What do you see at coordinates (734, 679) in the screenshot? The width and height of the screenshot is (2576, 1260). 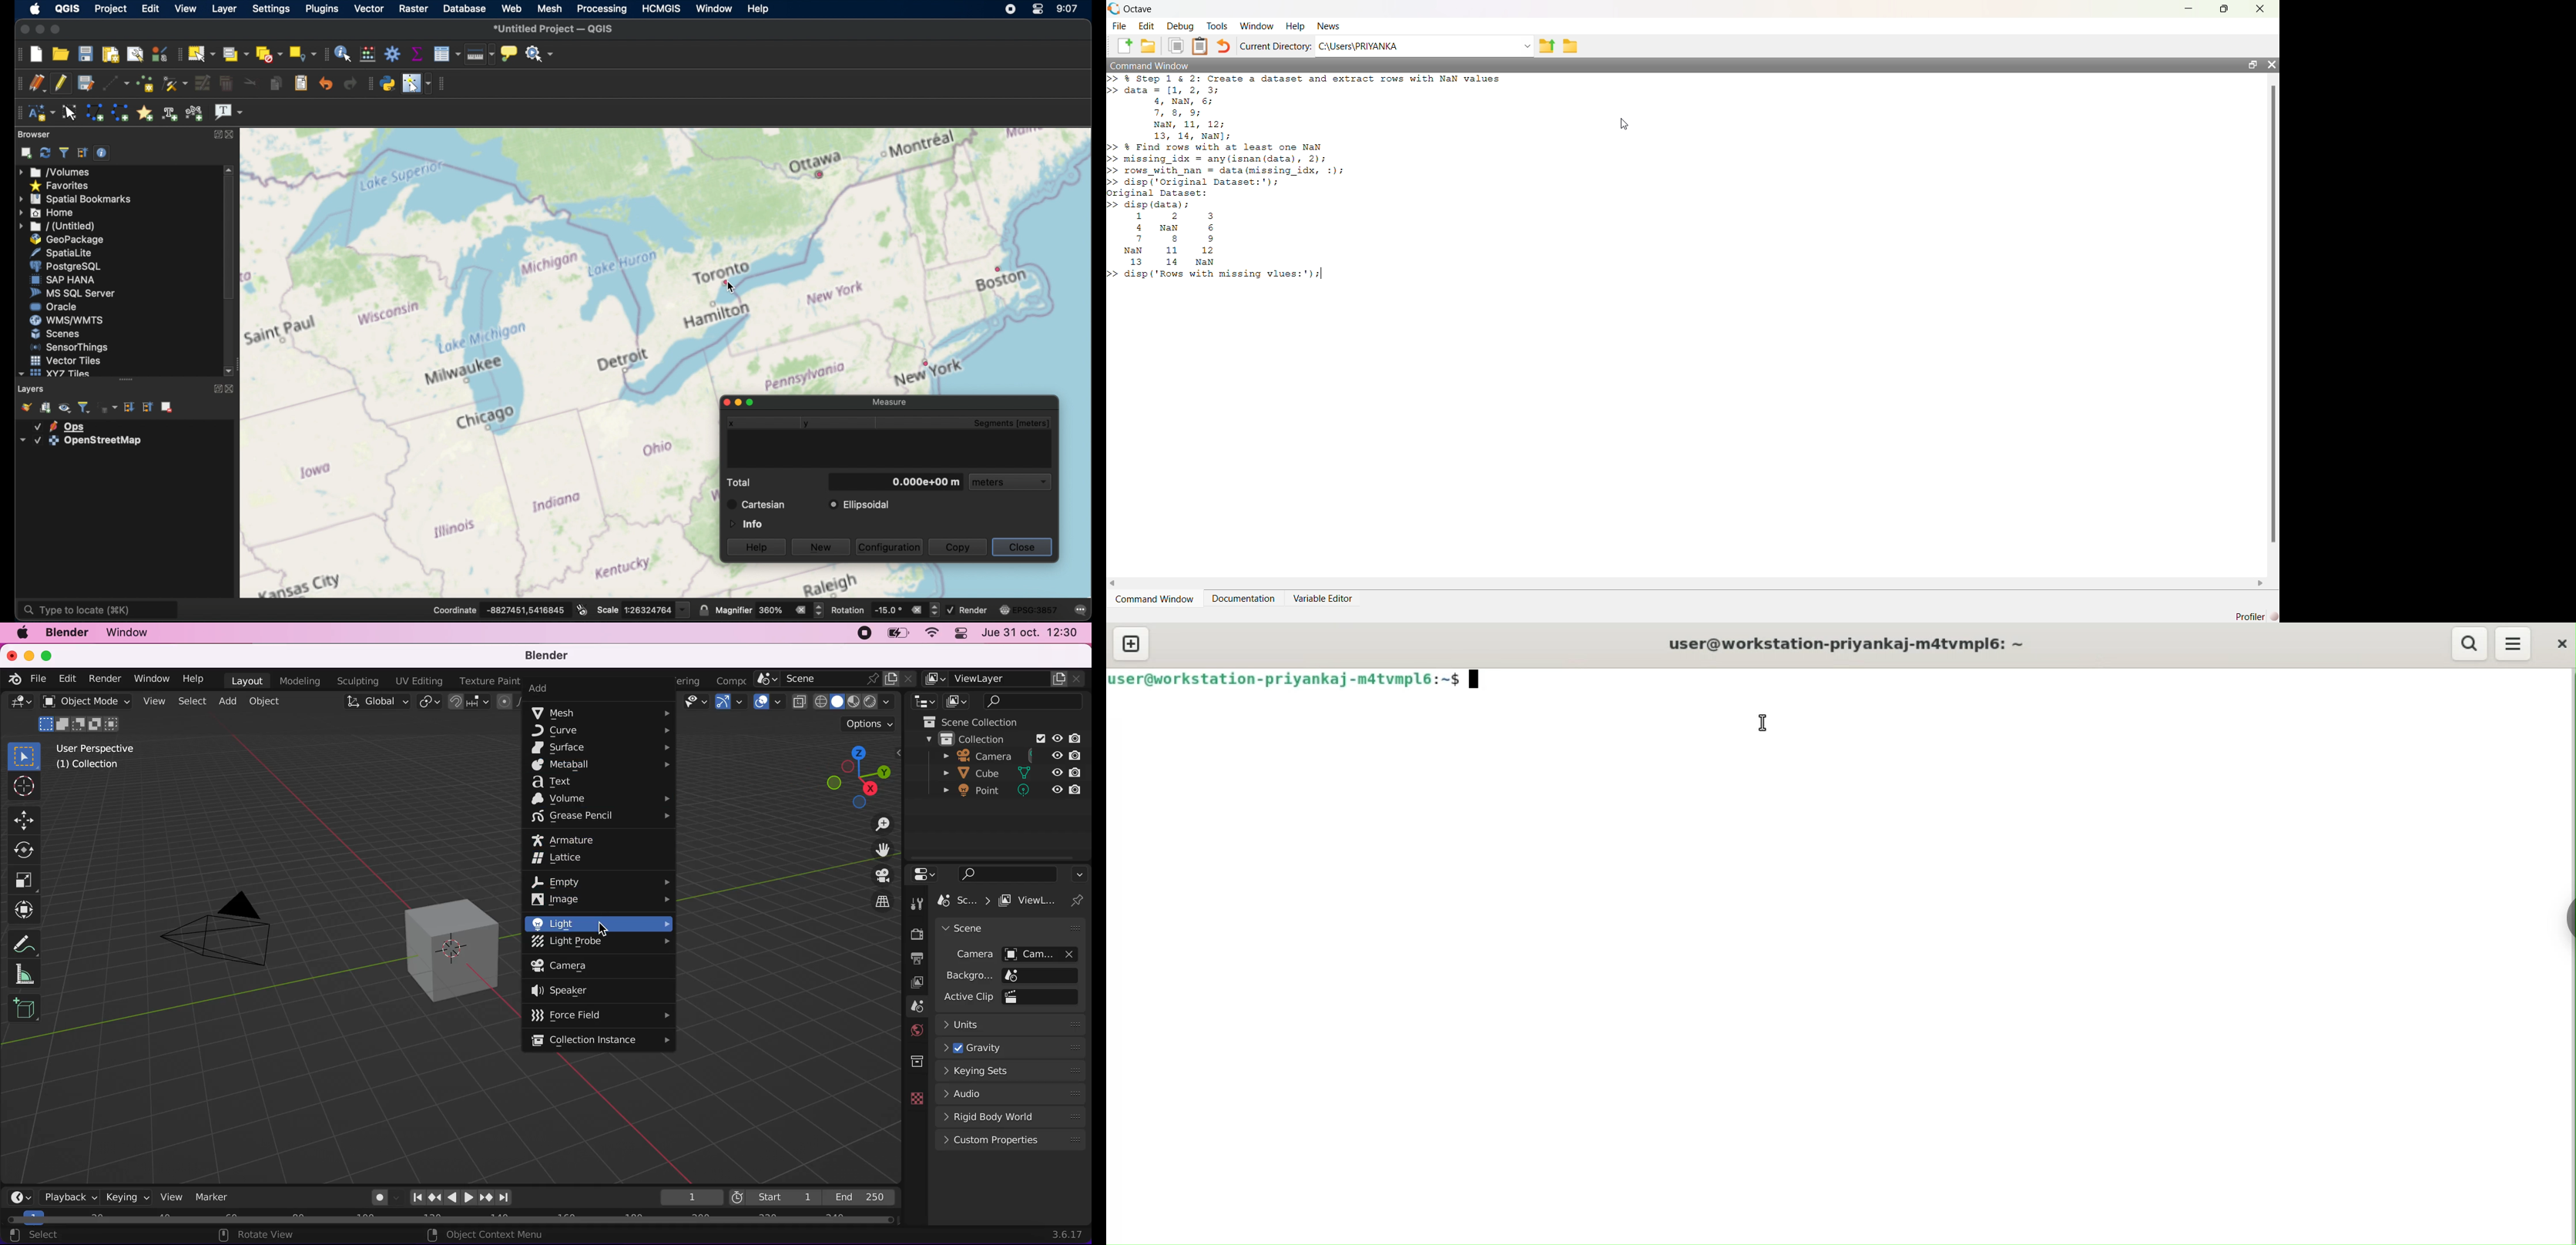 I see `active workspace` at bounding box center [734, 679].